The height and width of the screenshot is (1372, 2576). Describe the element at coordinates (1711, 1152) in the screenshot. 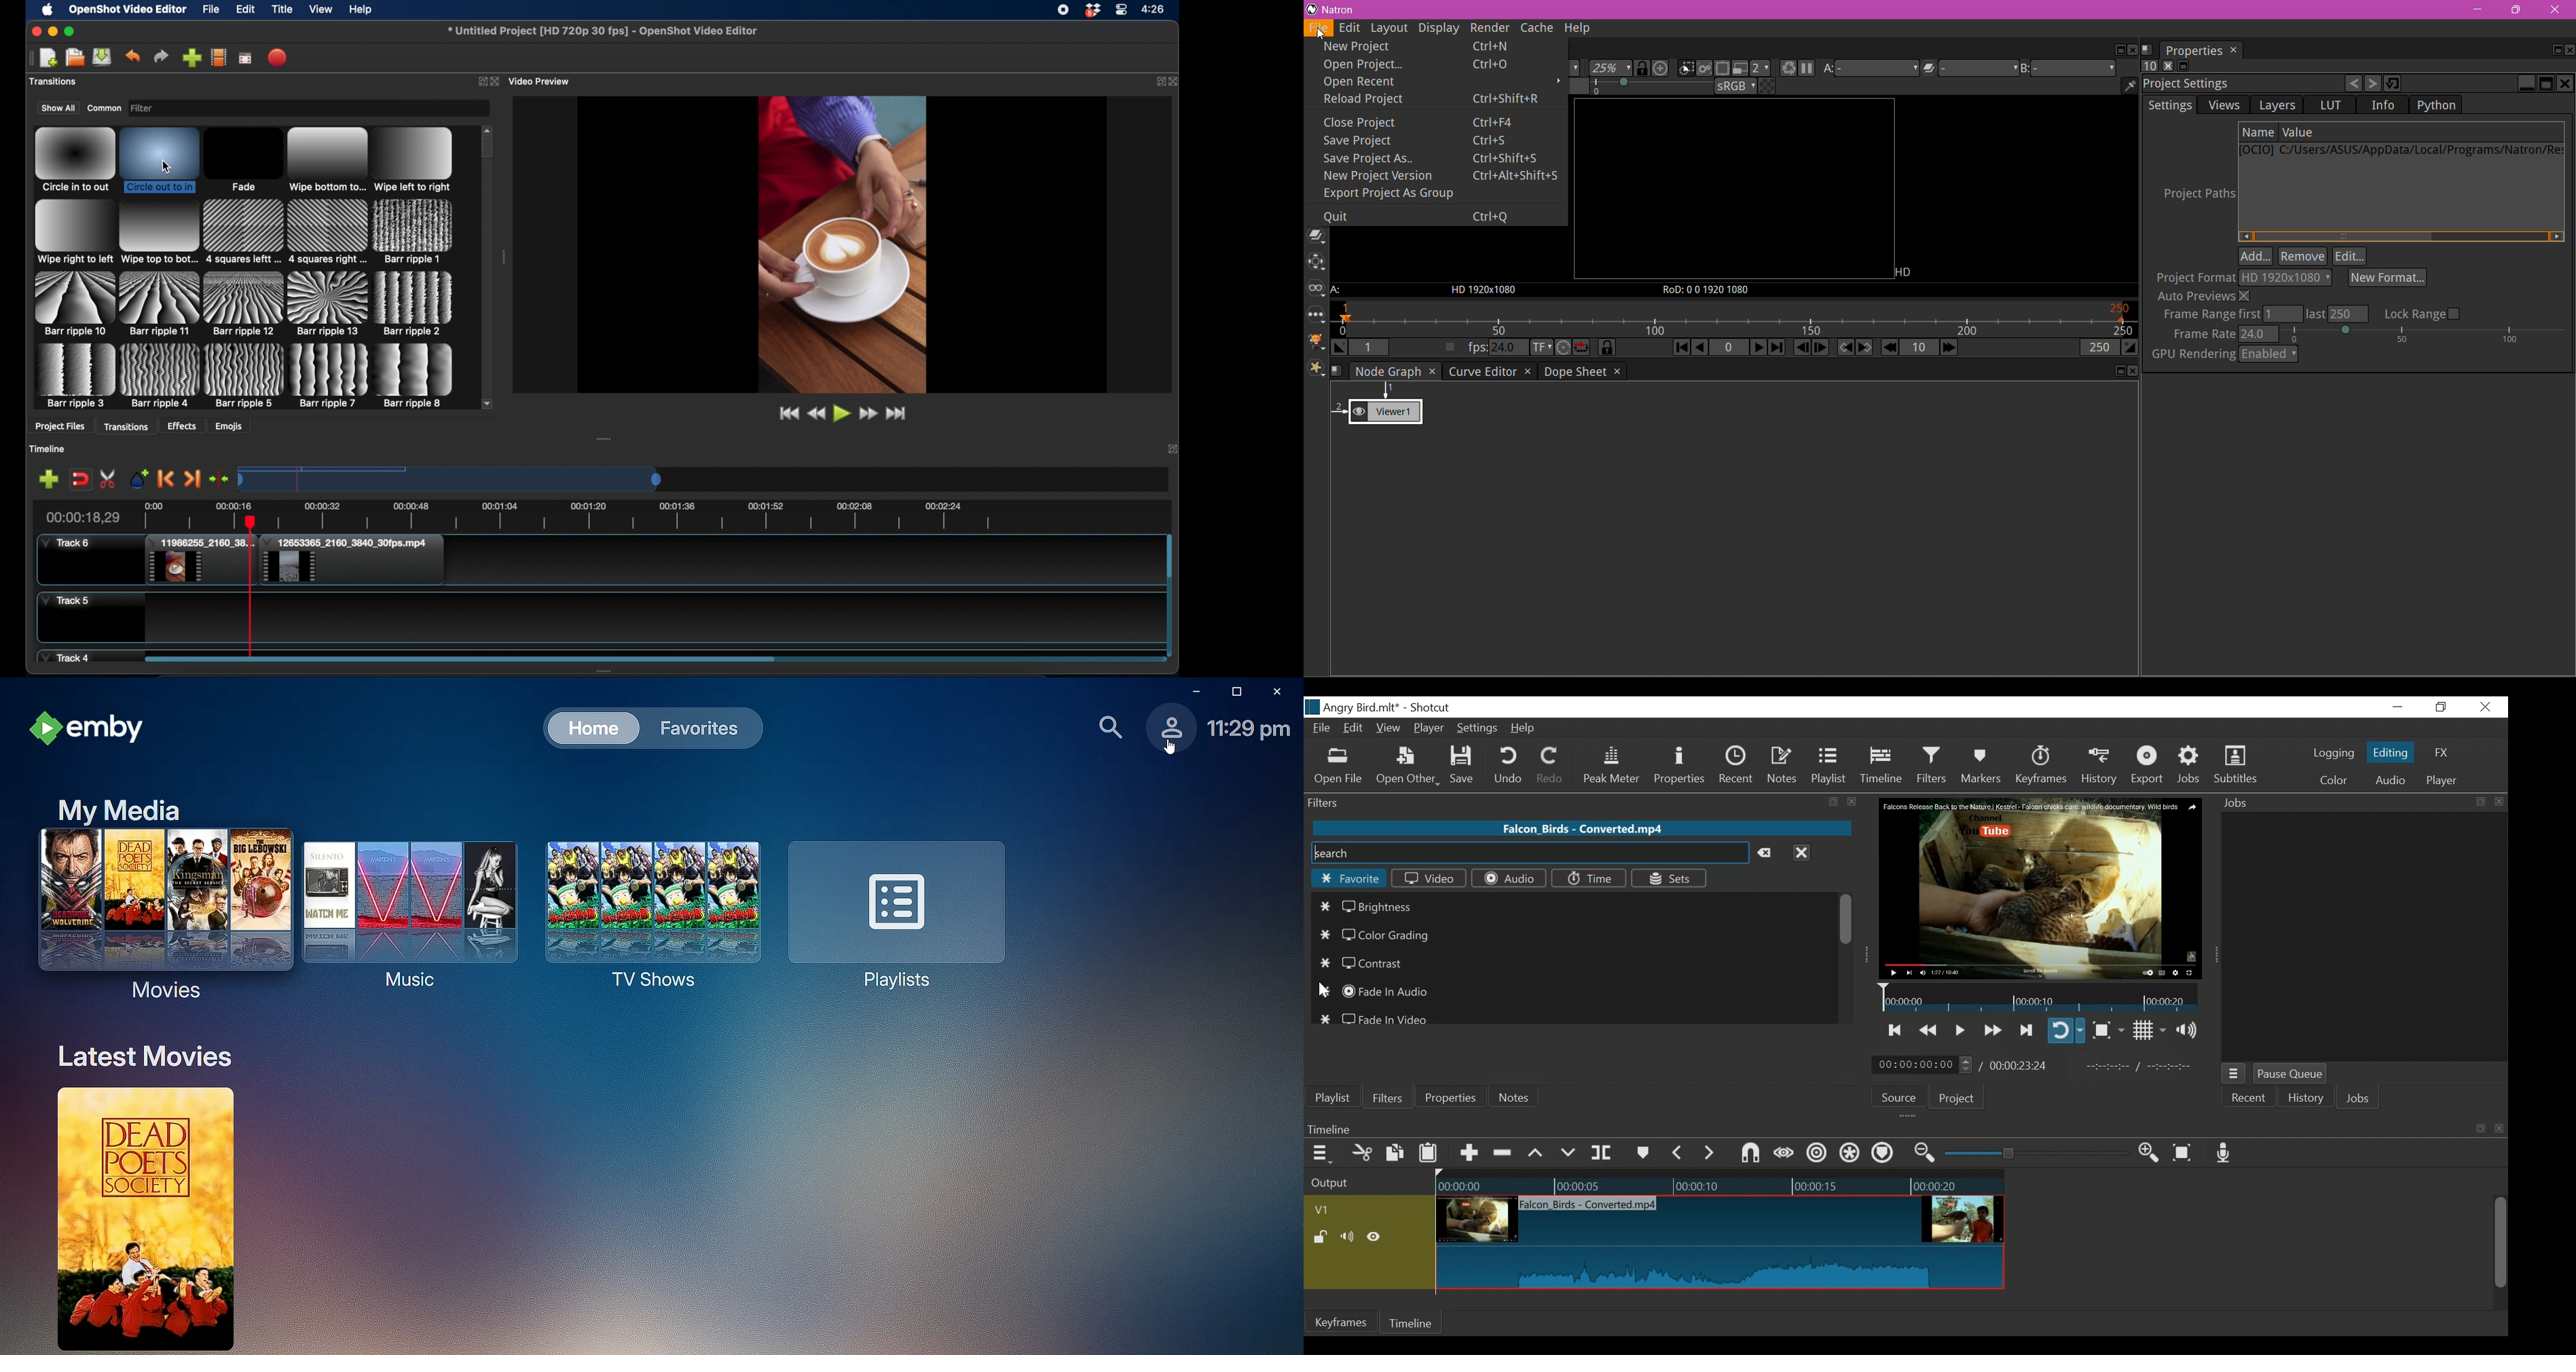

I see `Next Marker` at that location.